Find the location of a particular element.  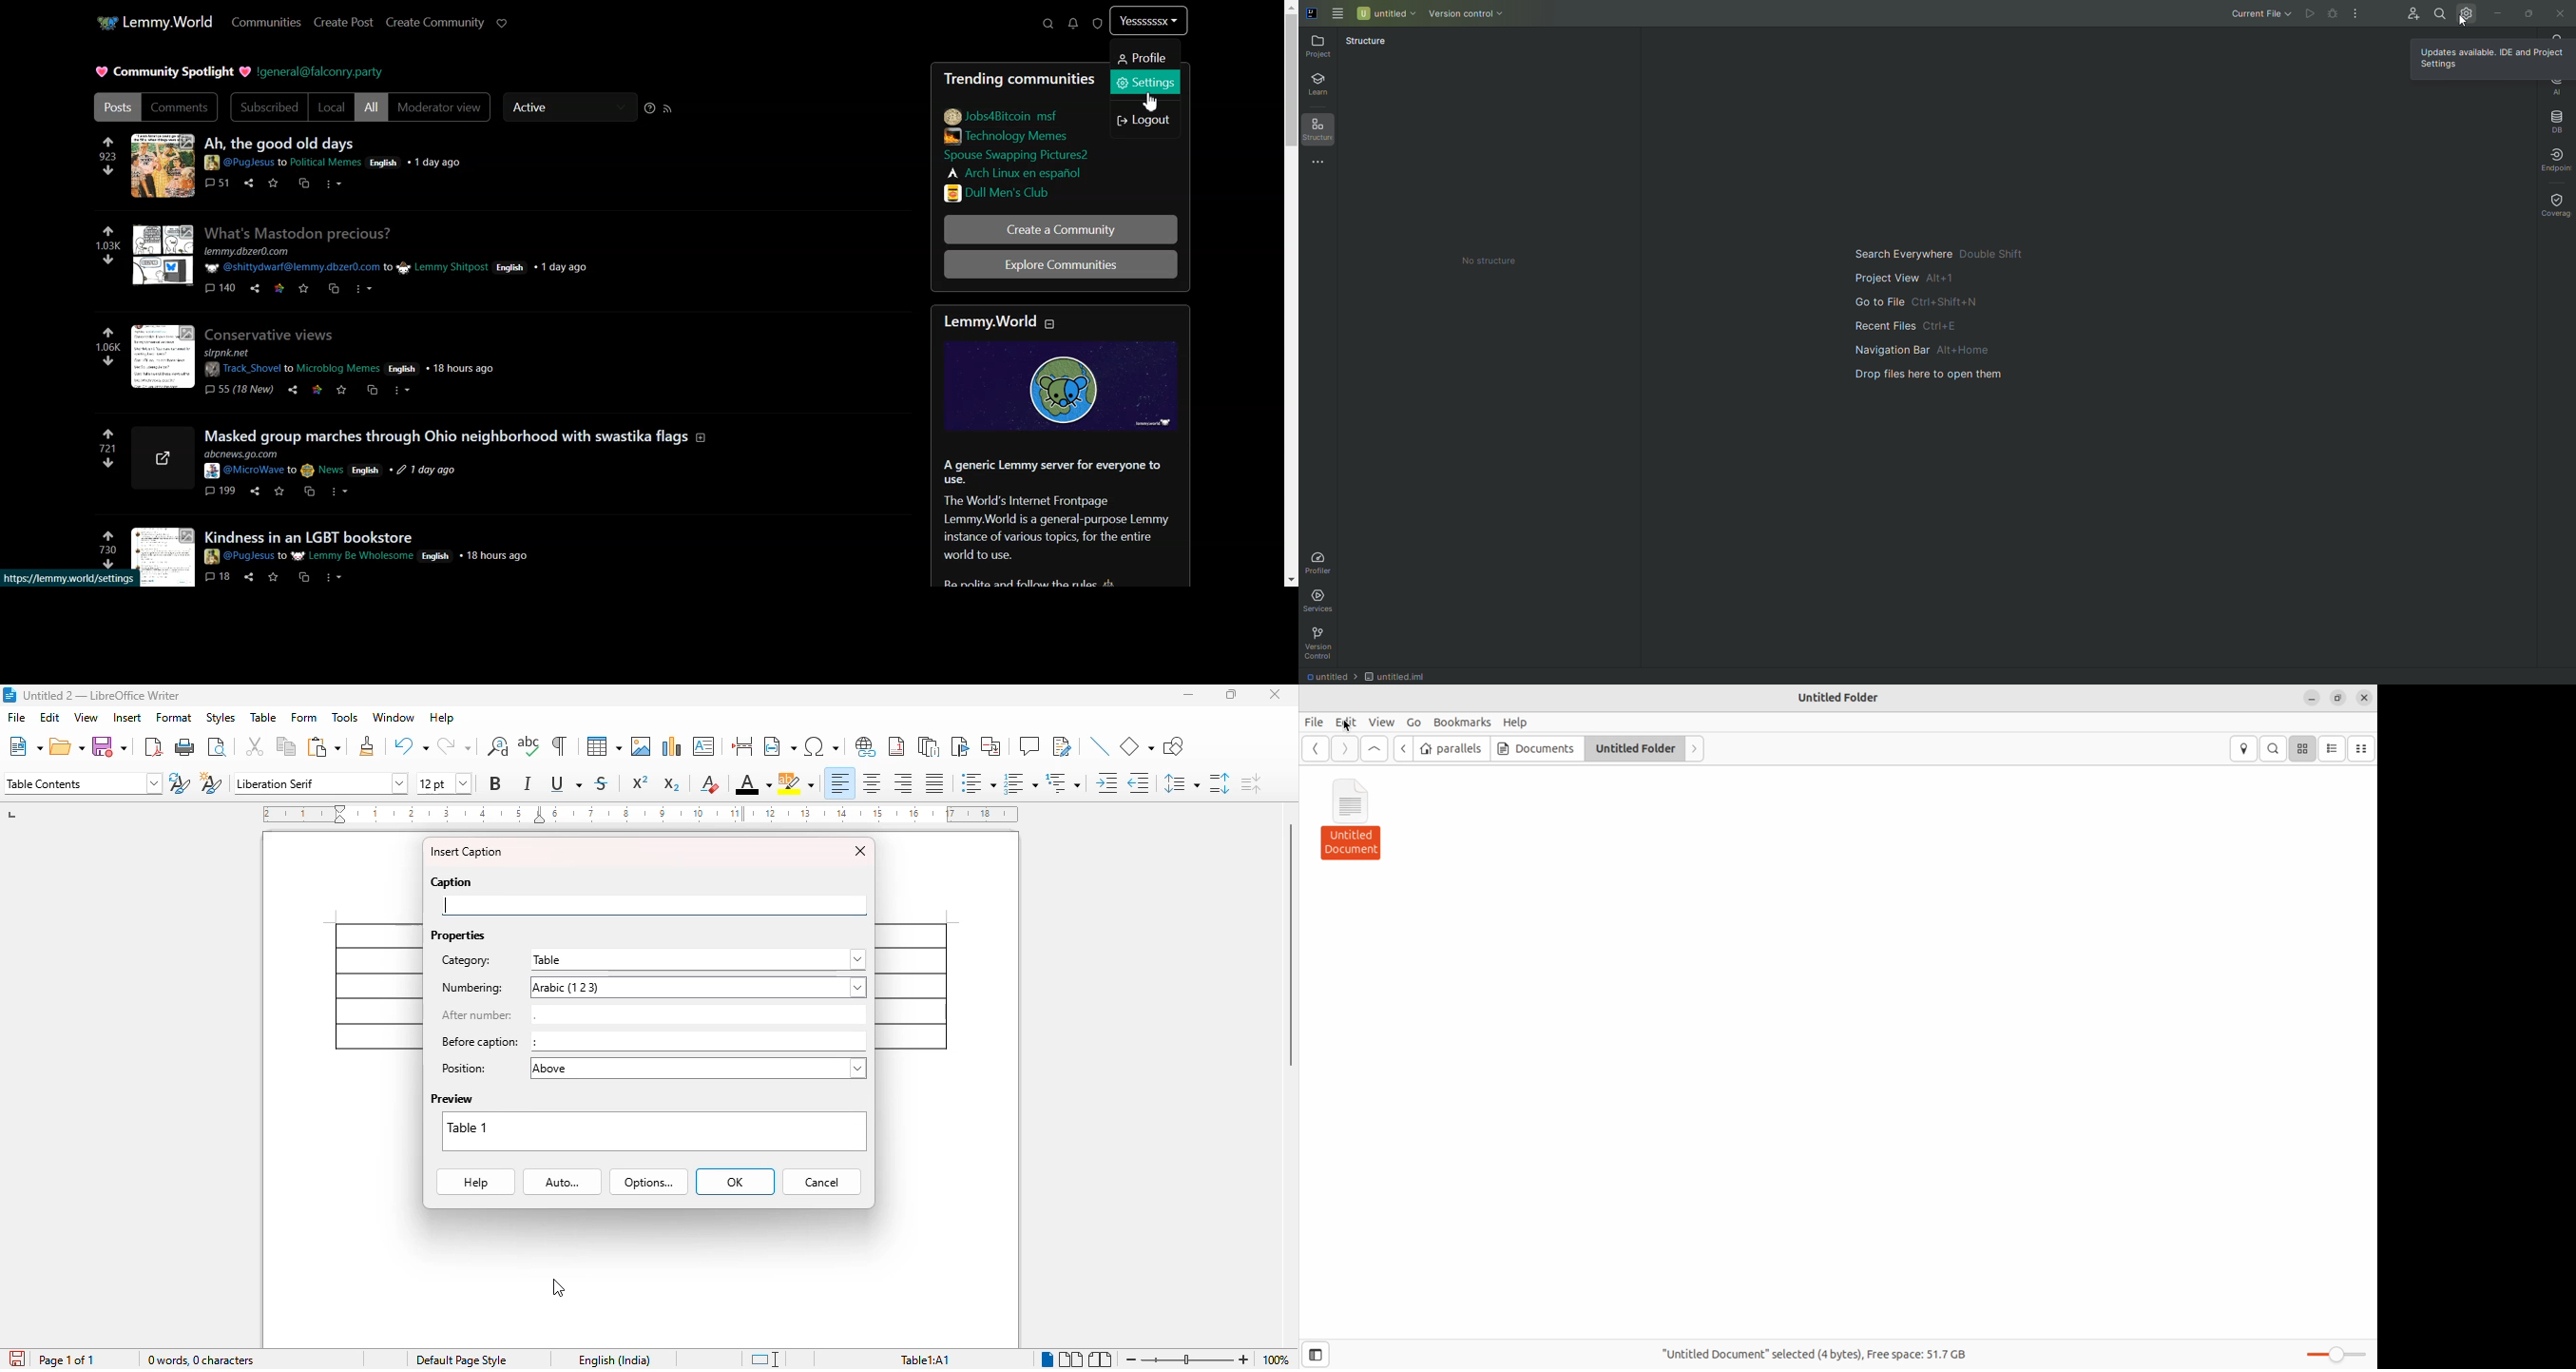

Filename is located at coordinates (1328, 678).